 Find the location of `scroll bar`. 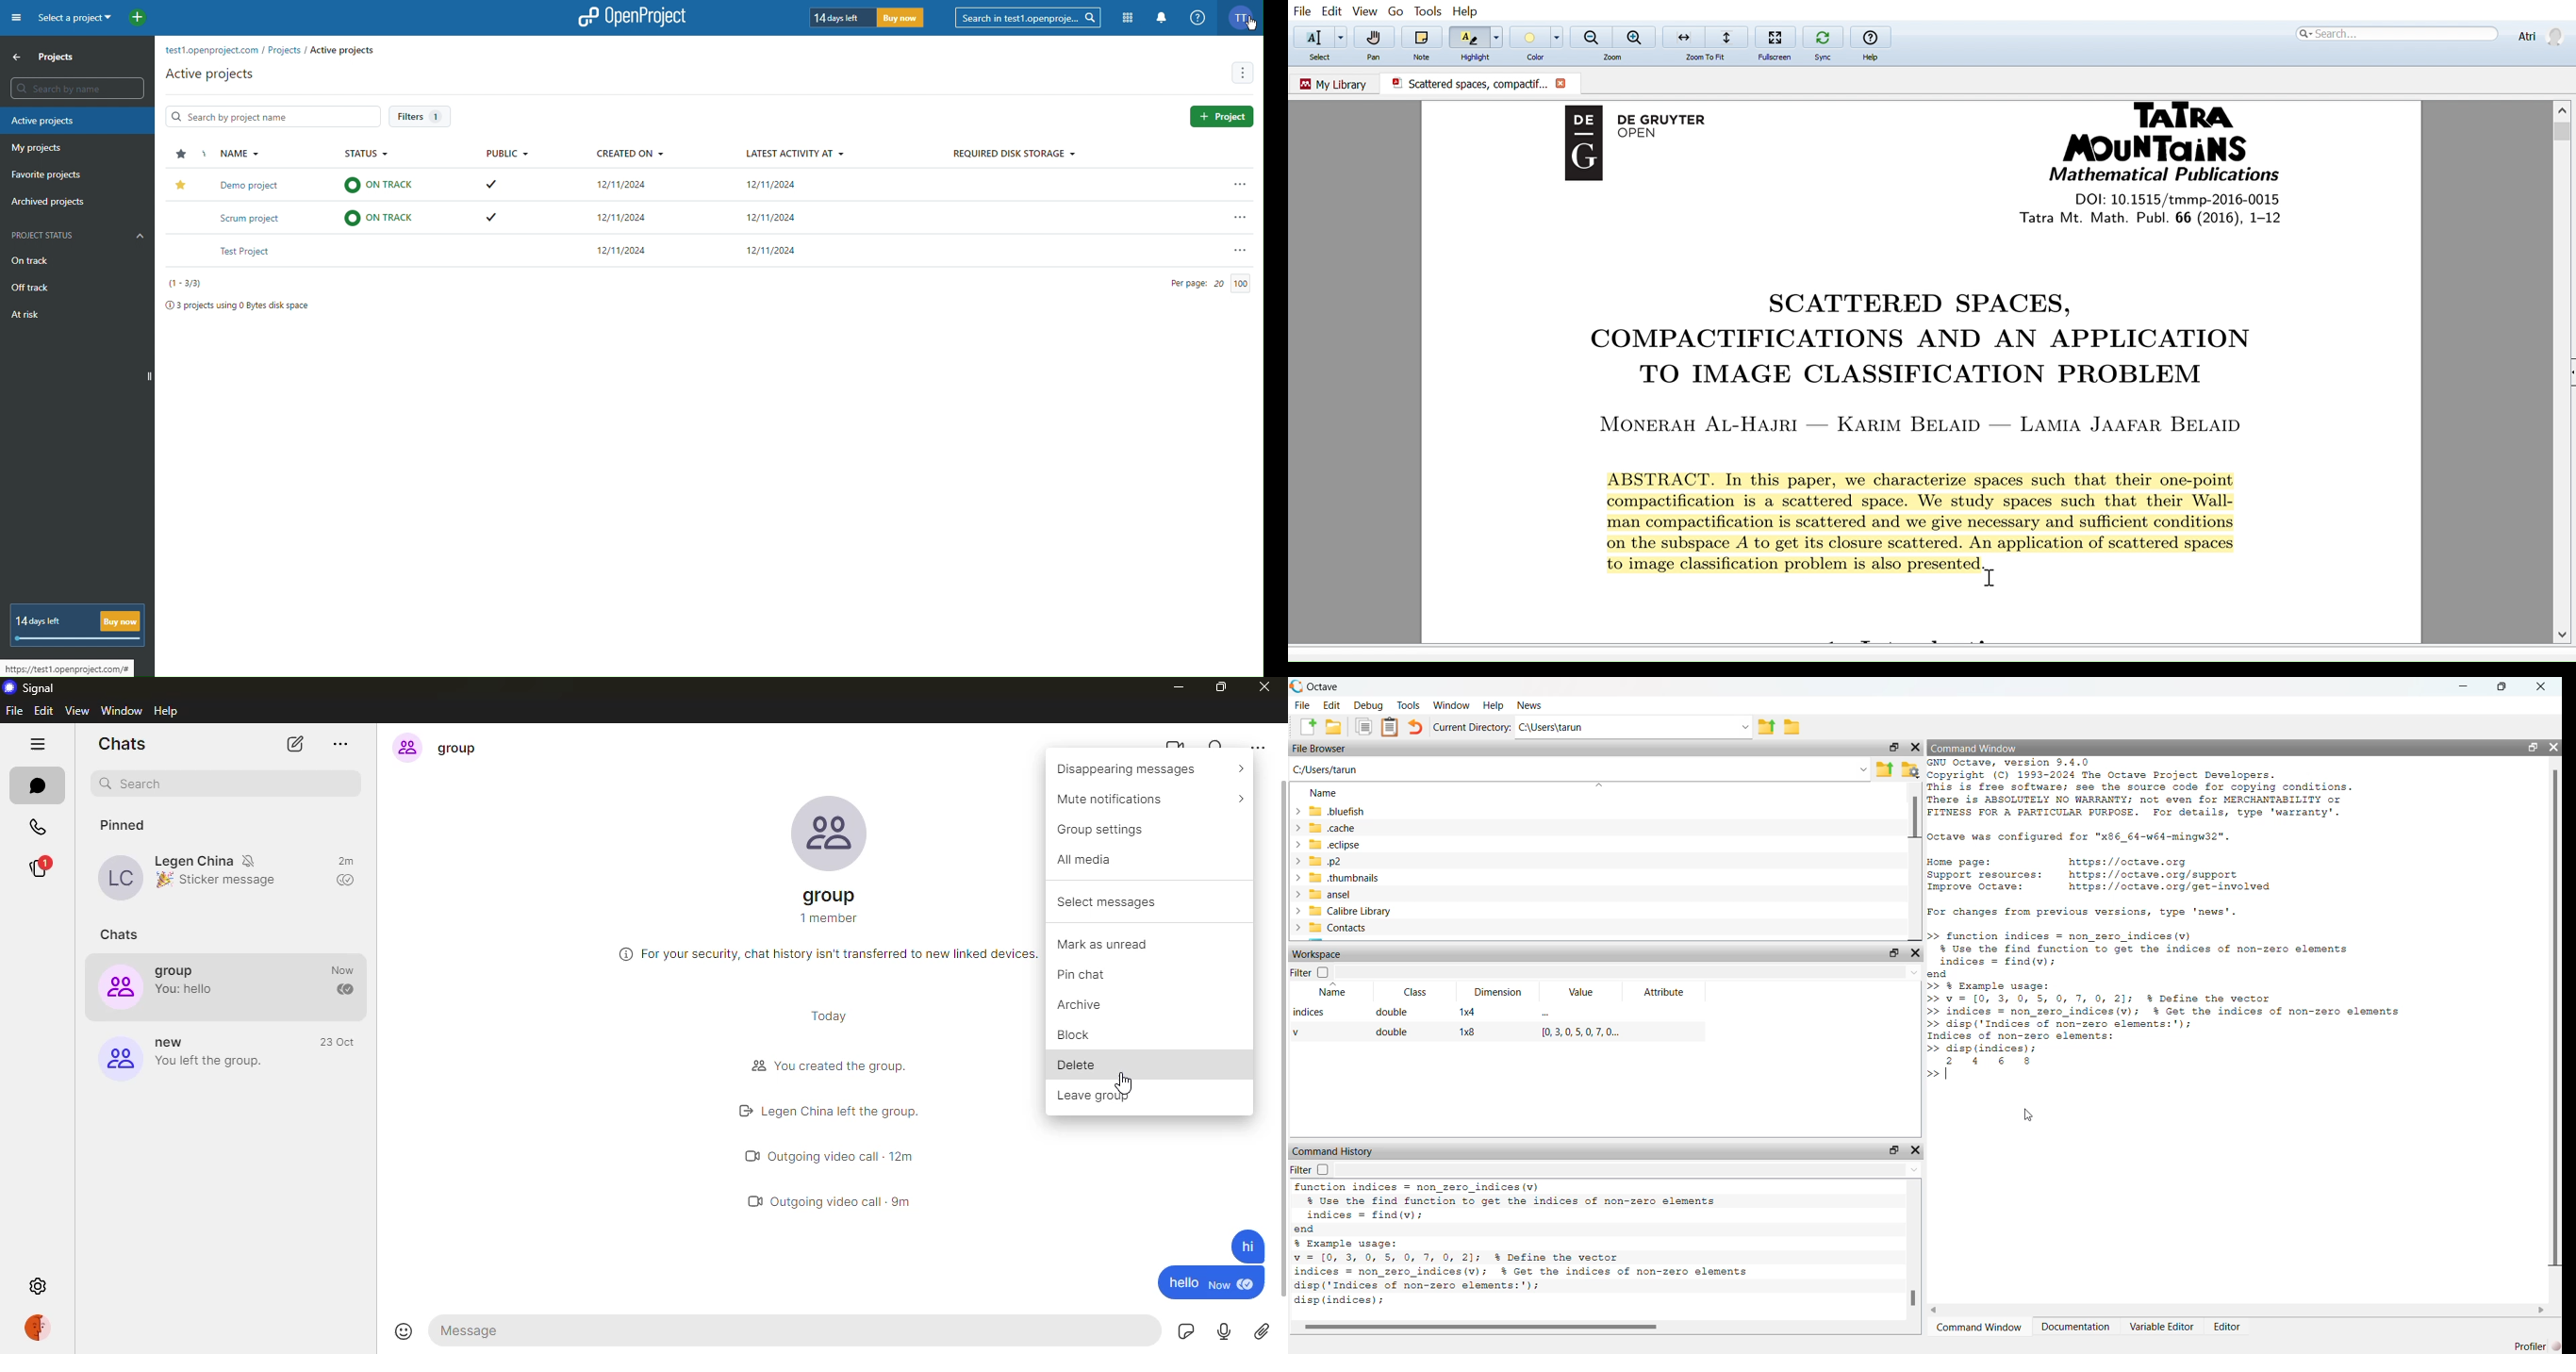

scroll bar is located at coordinates (1280, 1038).